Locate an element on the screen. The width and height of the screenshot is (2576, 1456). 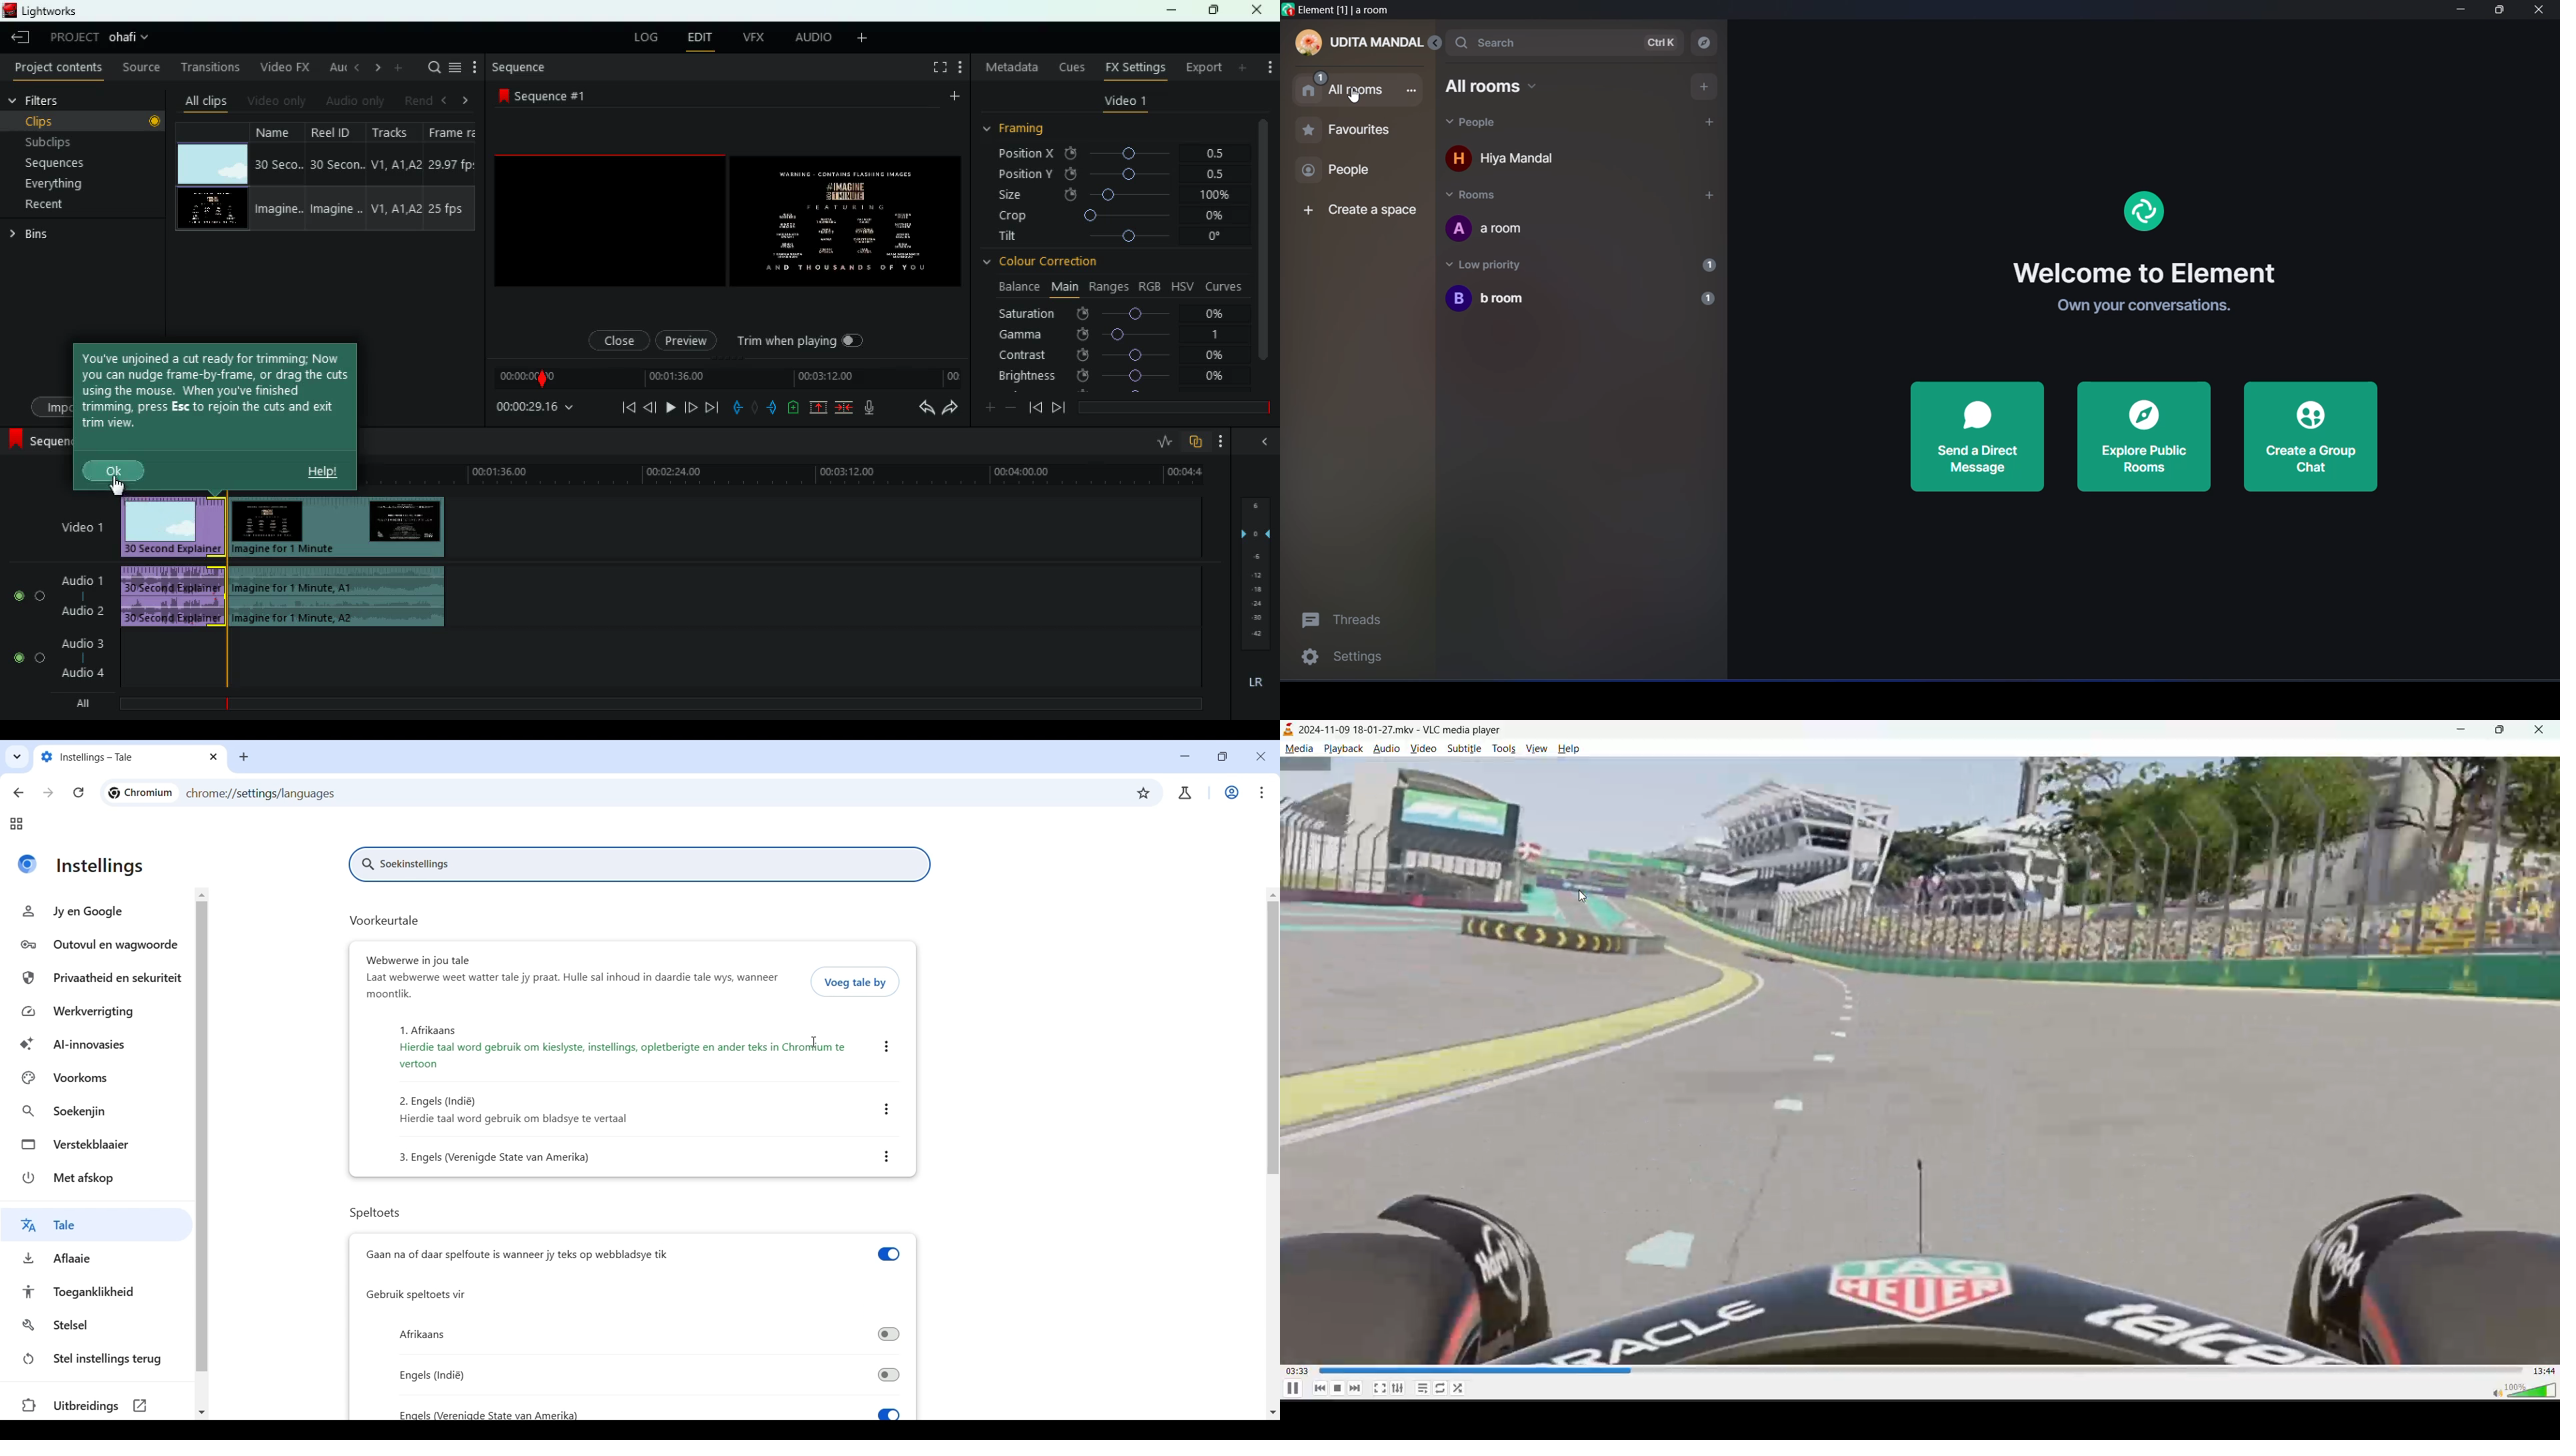
audio 3 is located at coordinates (79, 645).